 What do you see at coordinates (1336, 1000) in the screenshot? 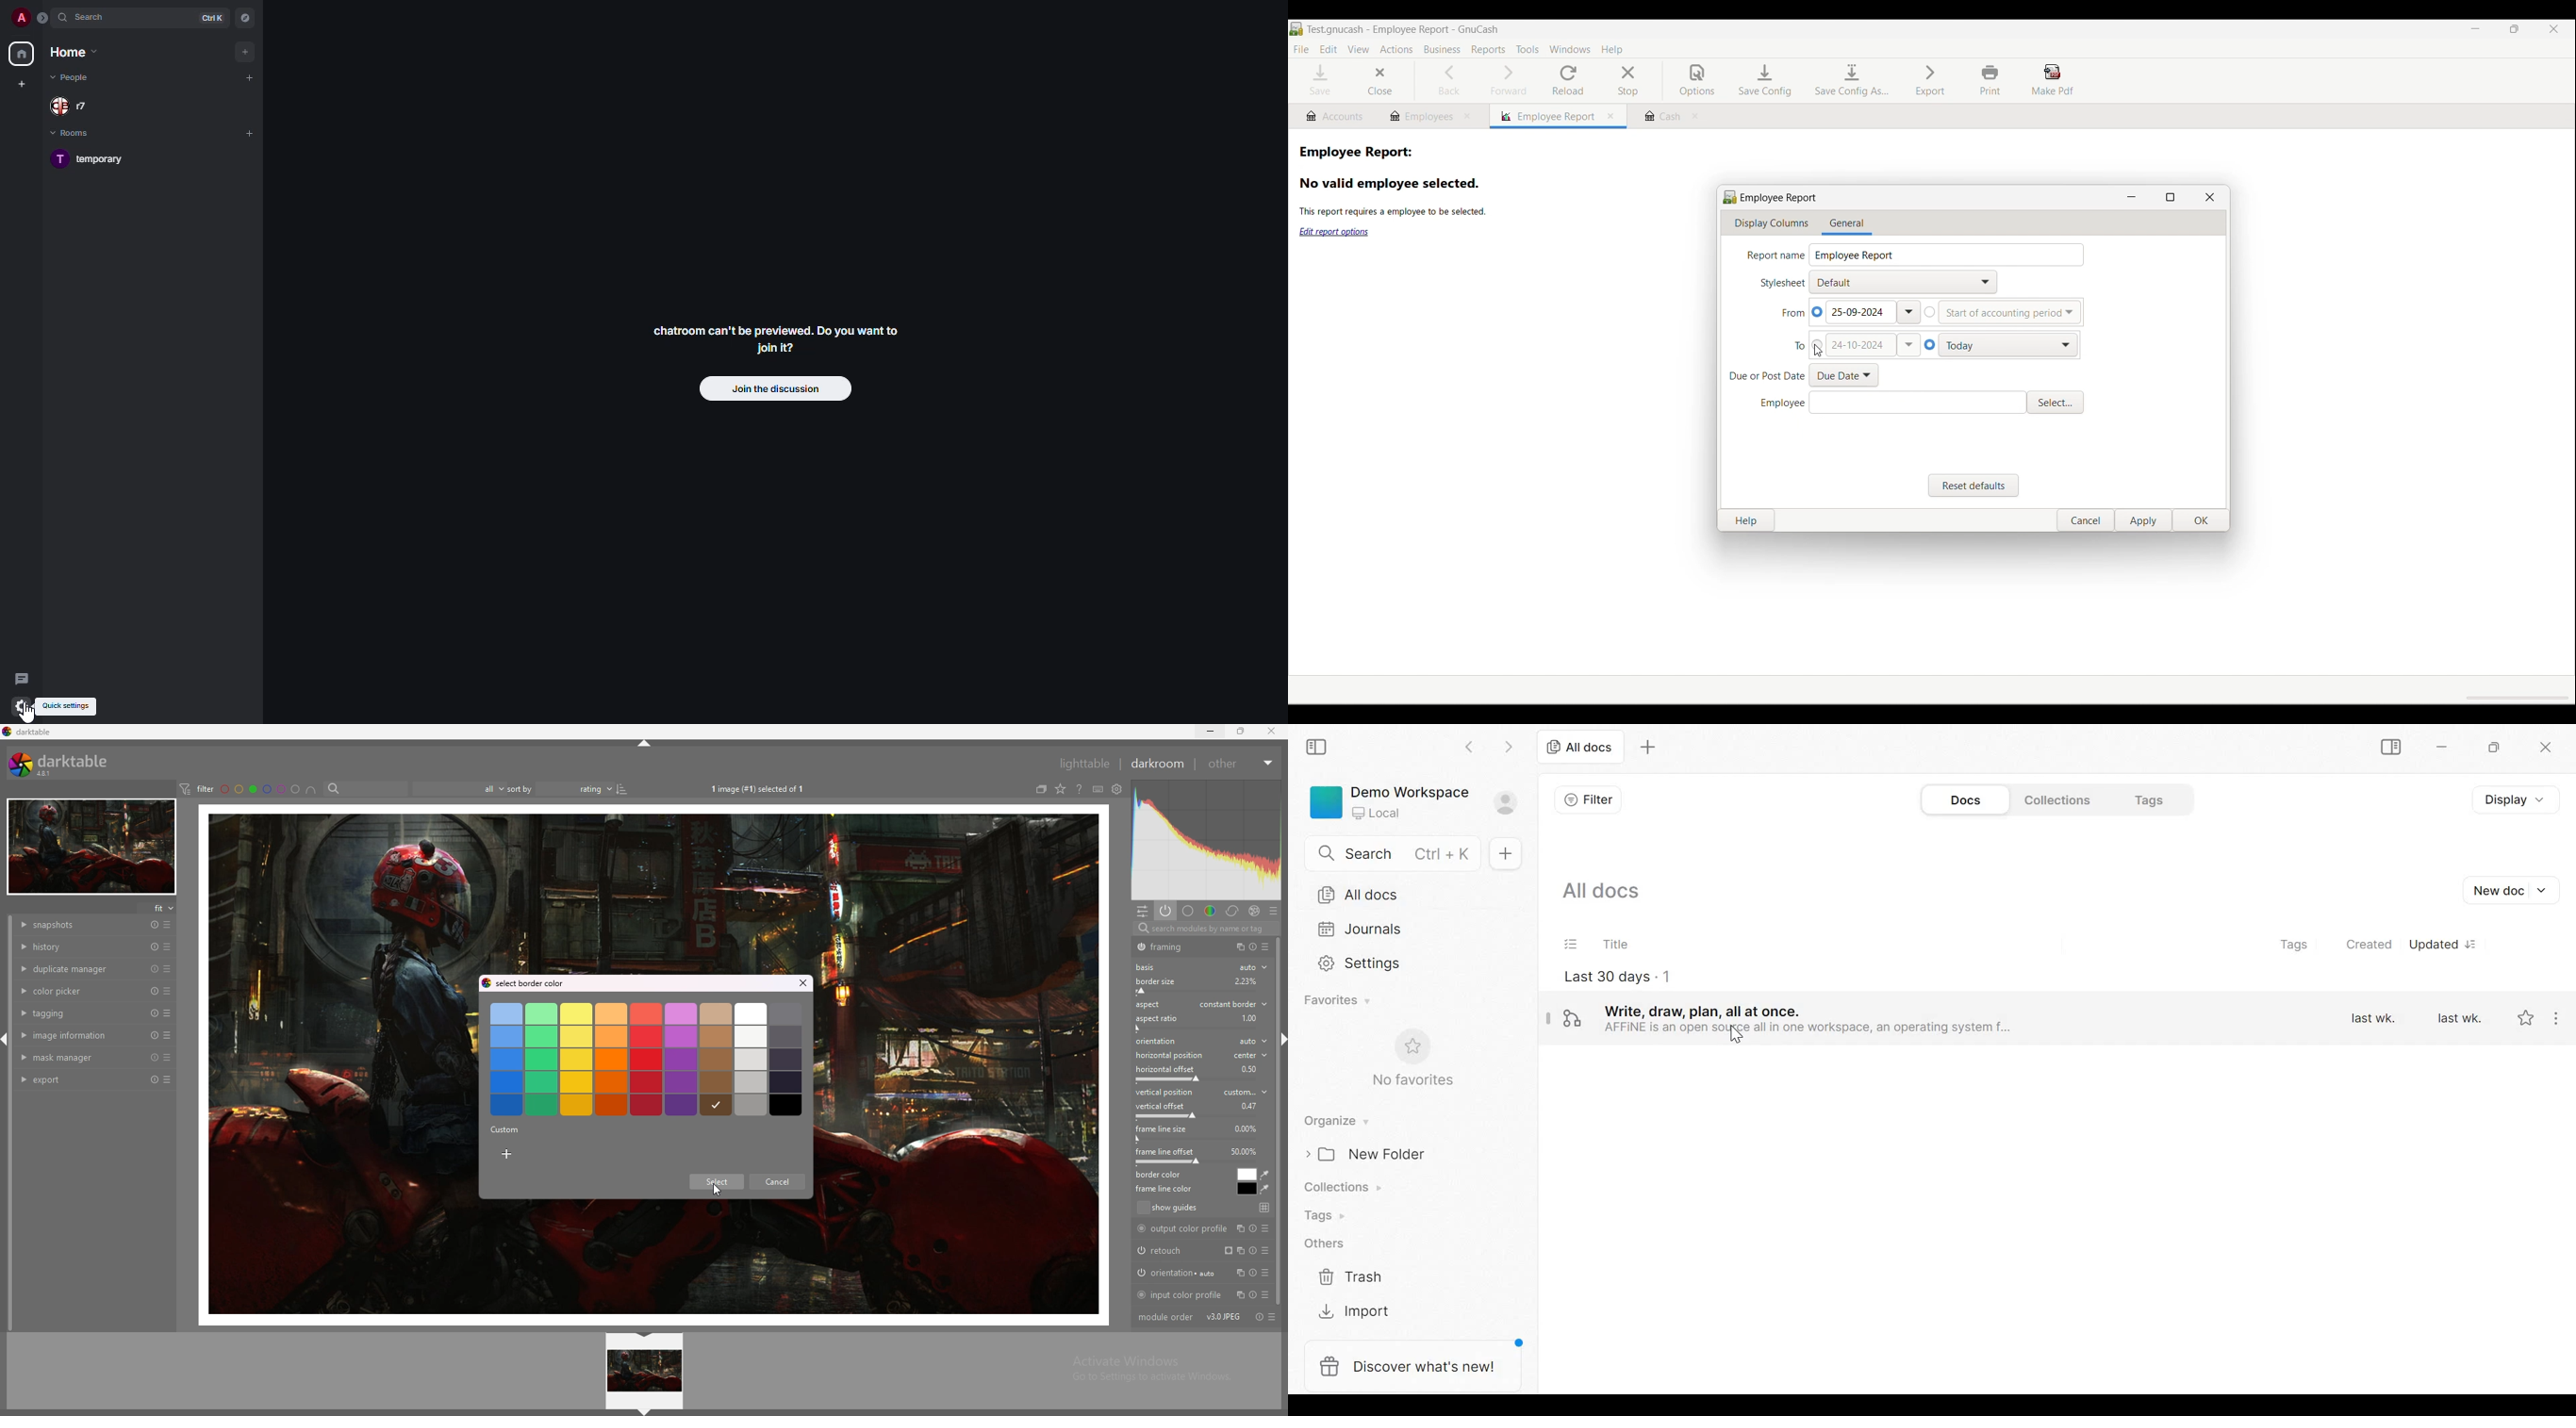
I see `Favorites` at bounding box center [1336, 1000].